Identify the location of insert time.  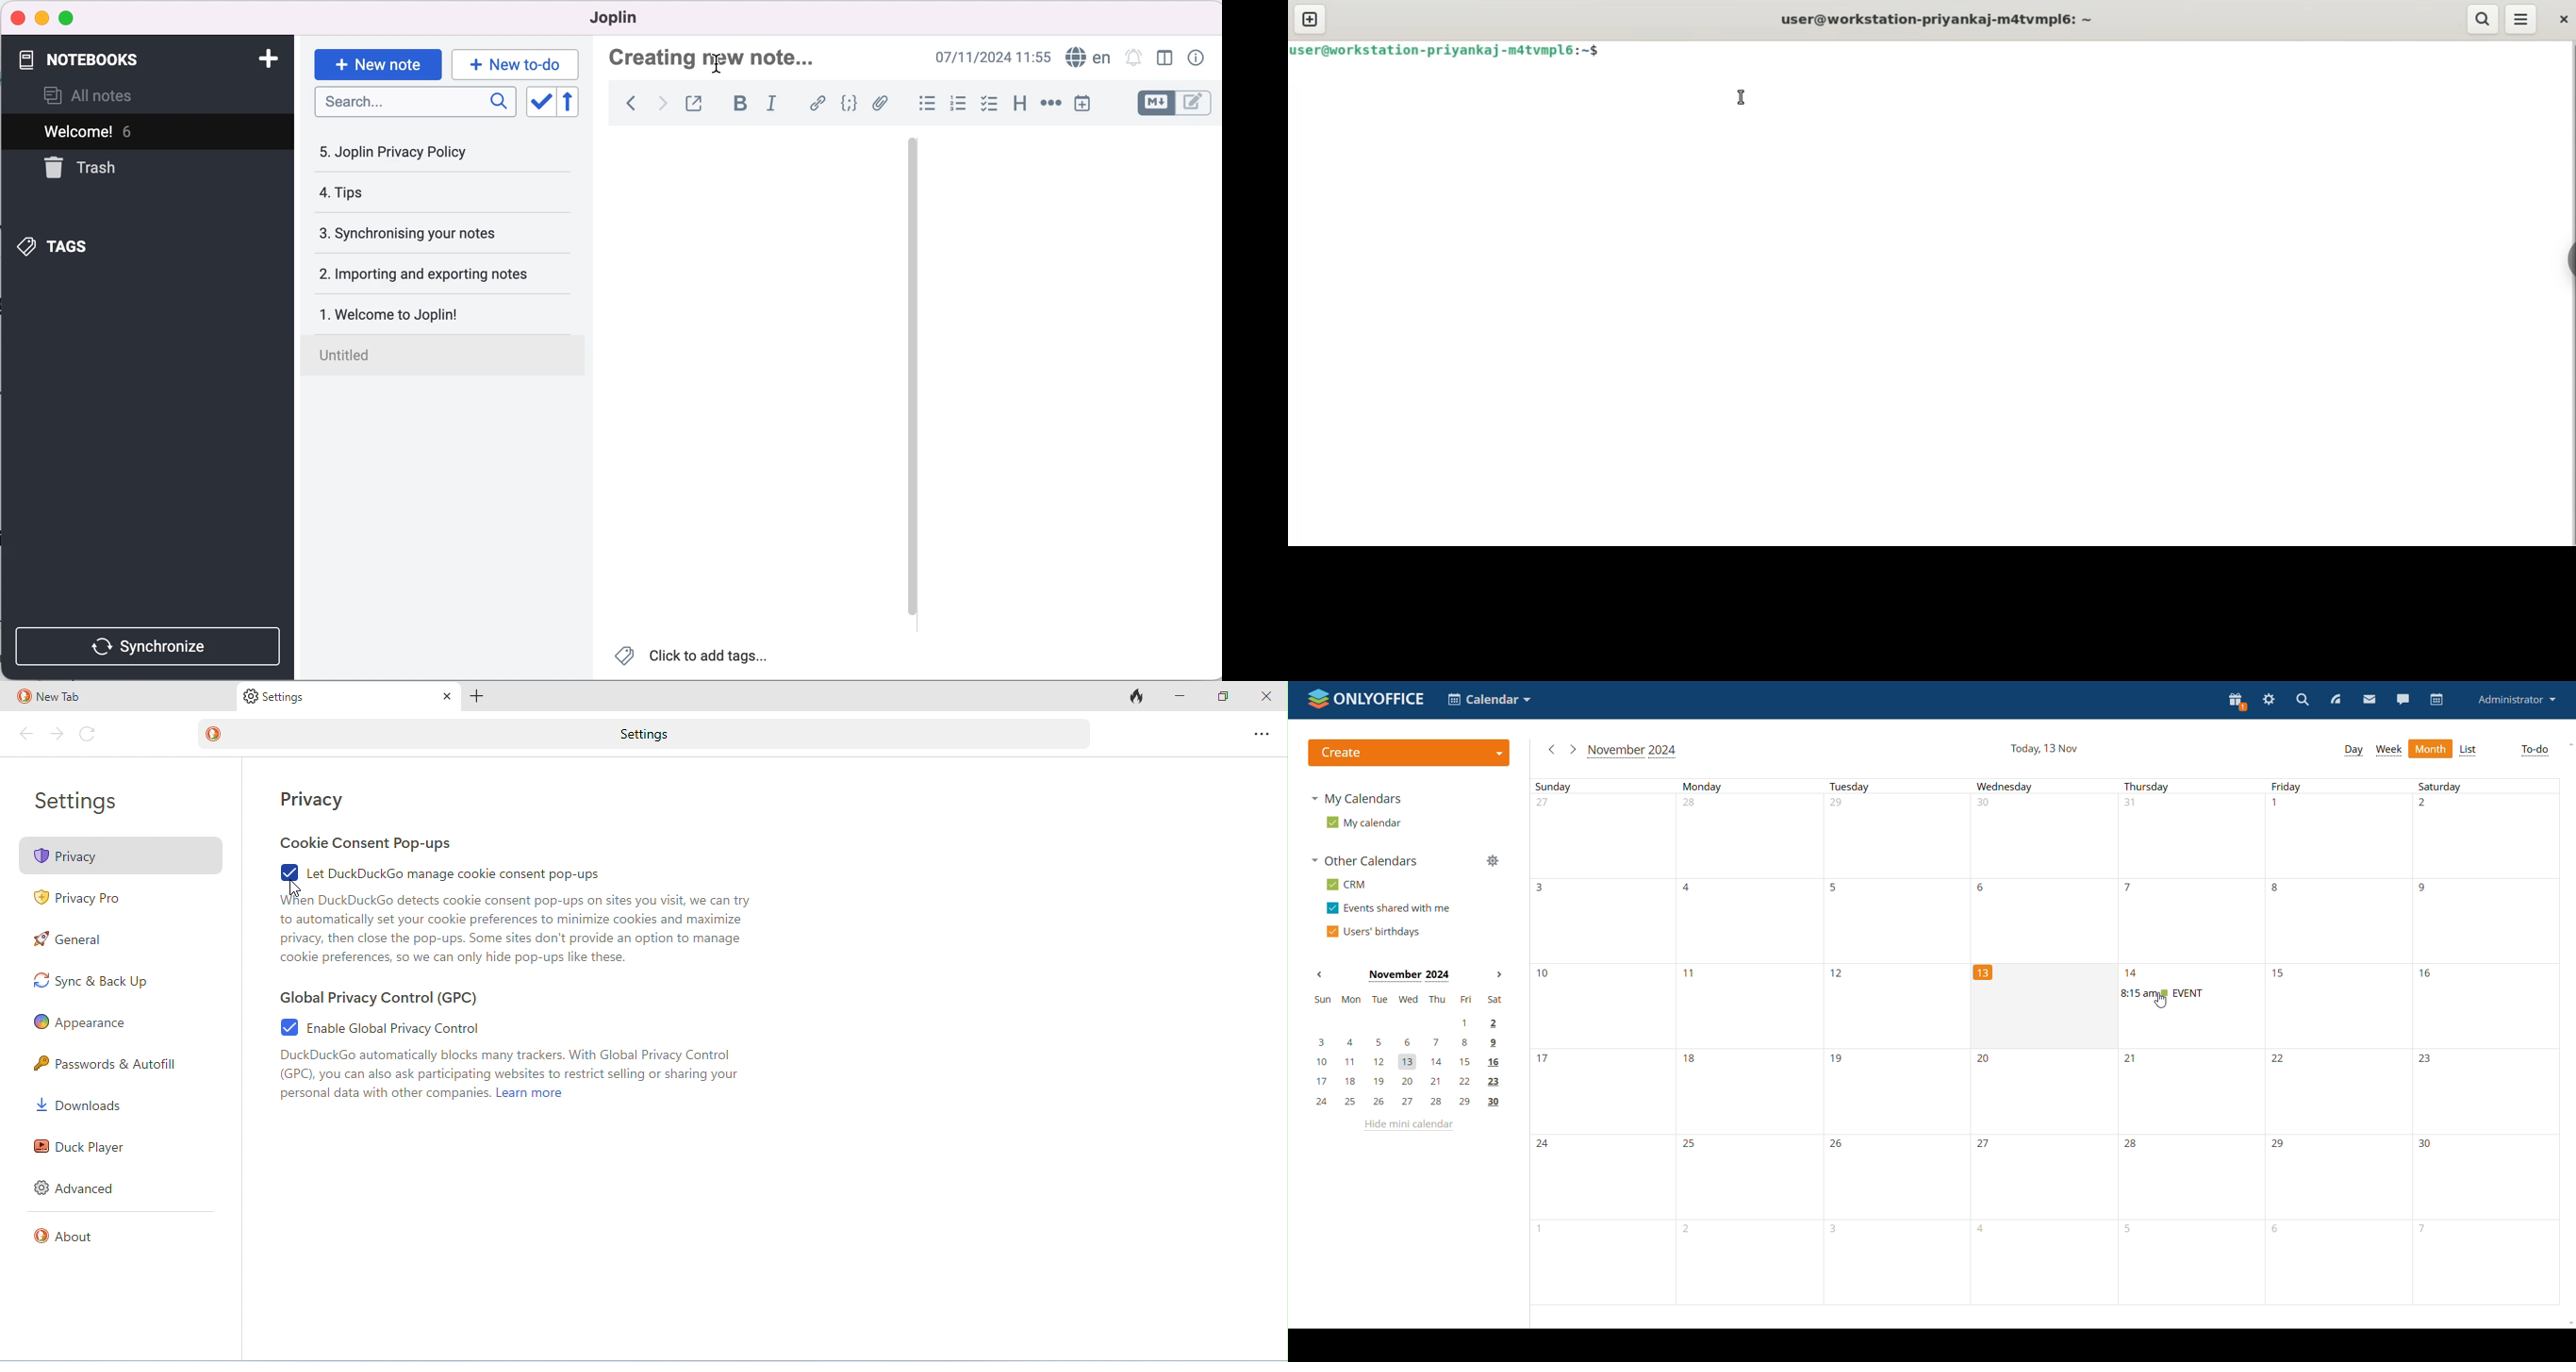
(1091, 103).